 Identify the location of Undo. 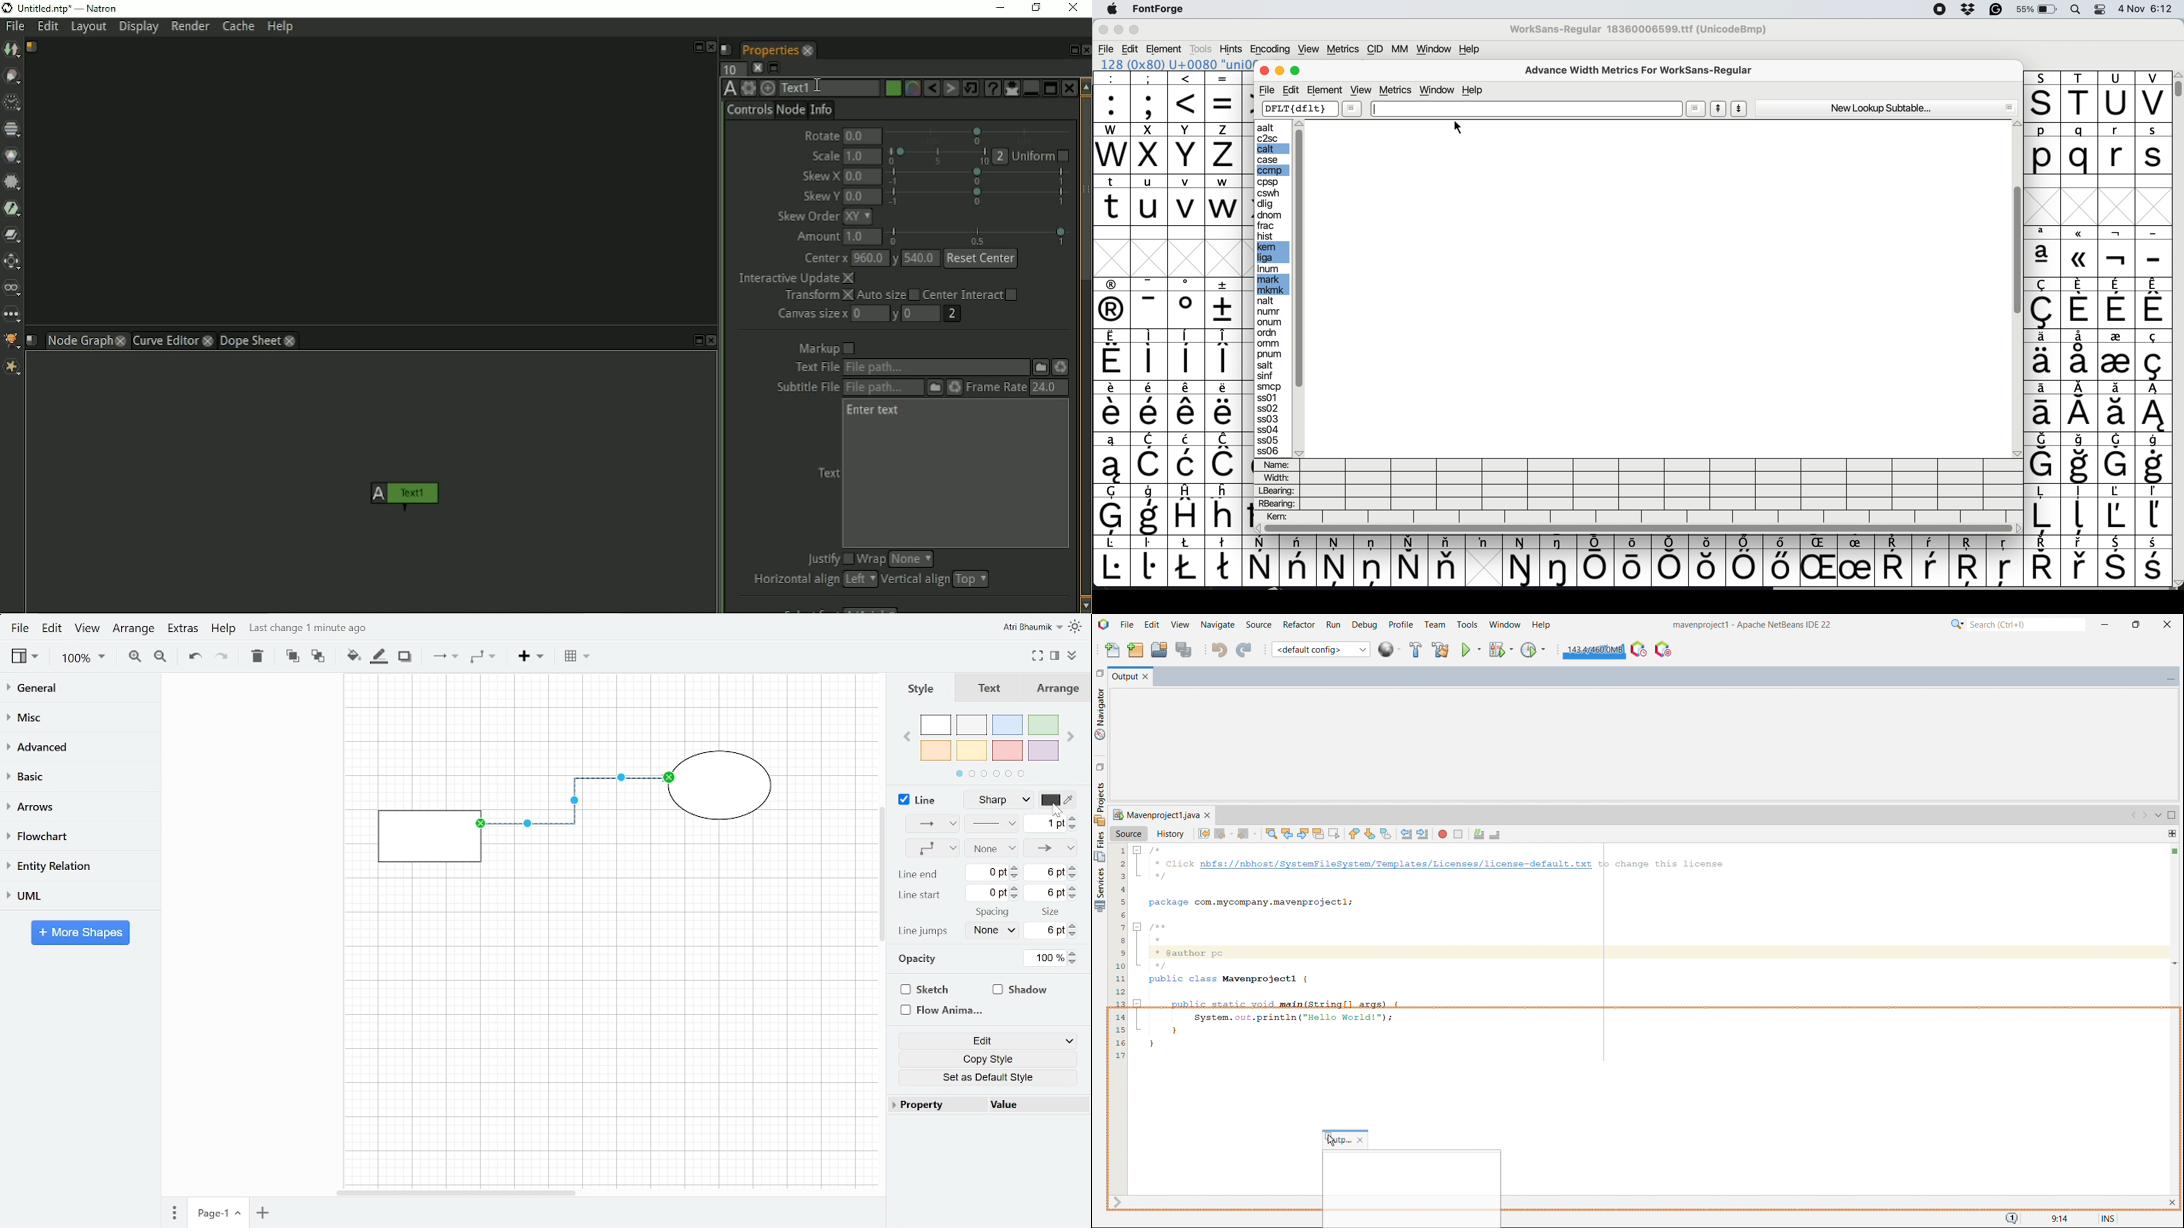
(194, 657).